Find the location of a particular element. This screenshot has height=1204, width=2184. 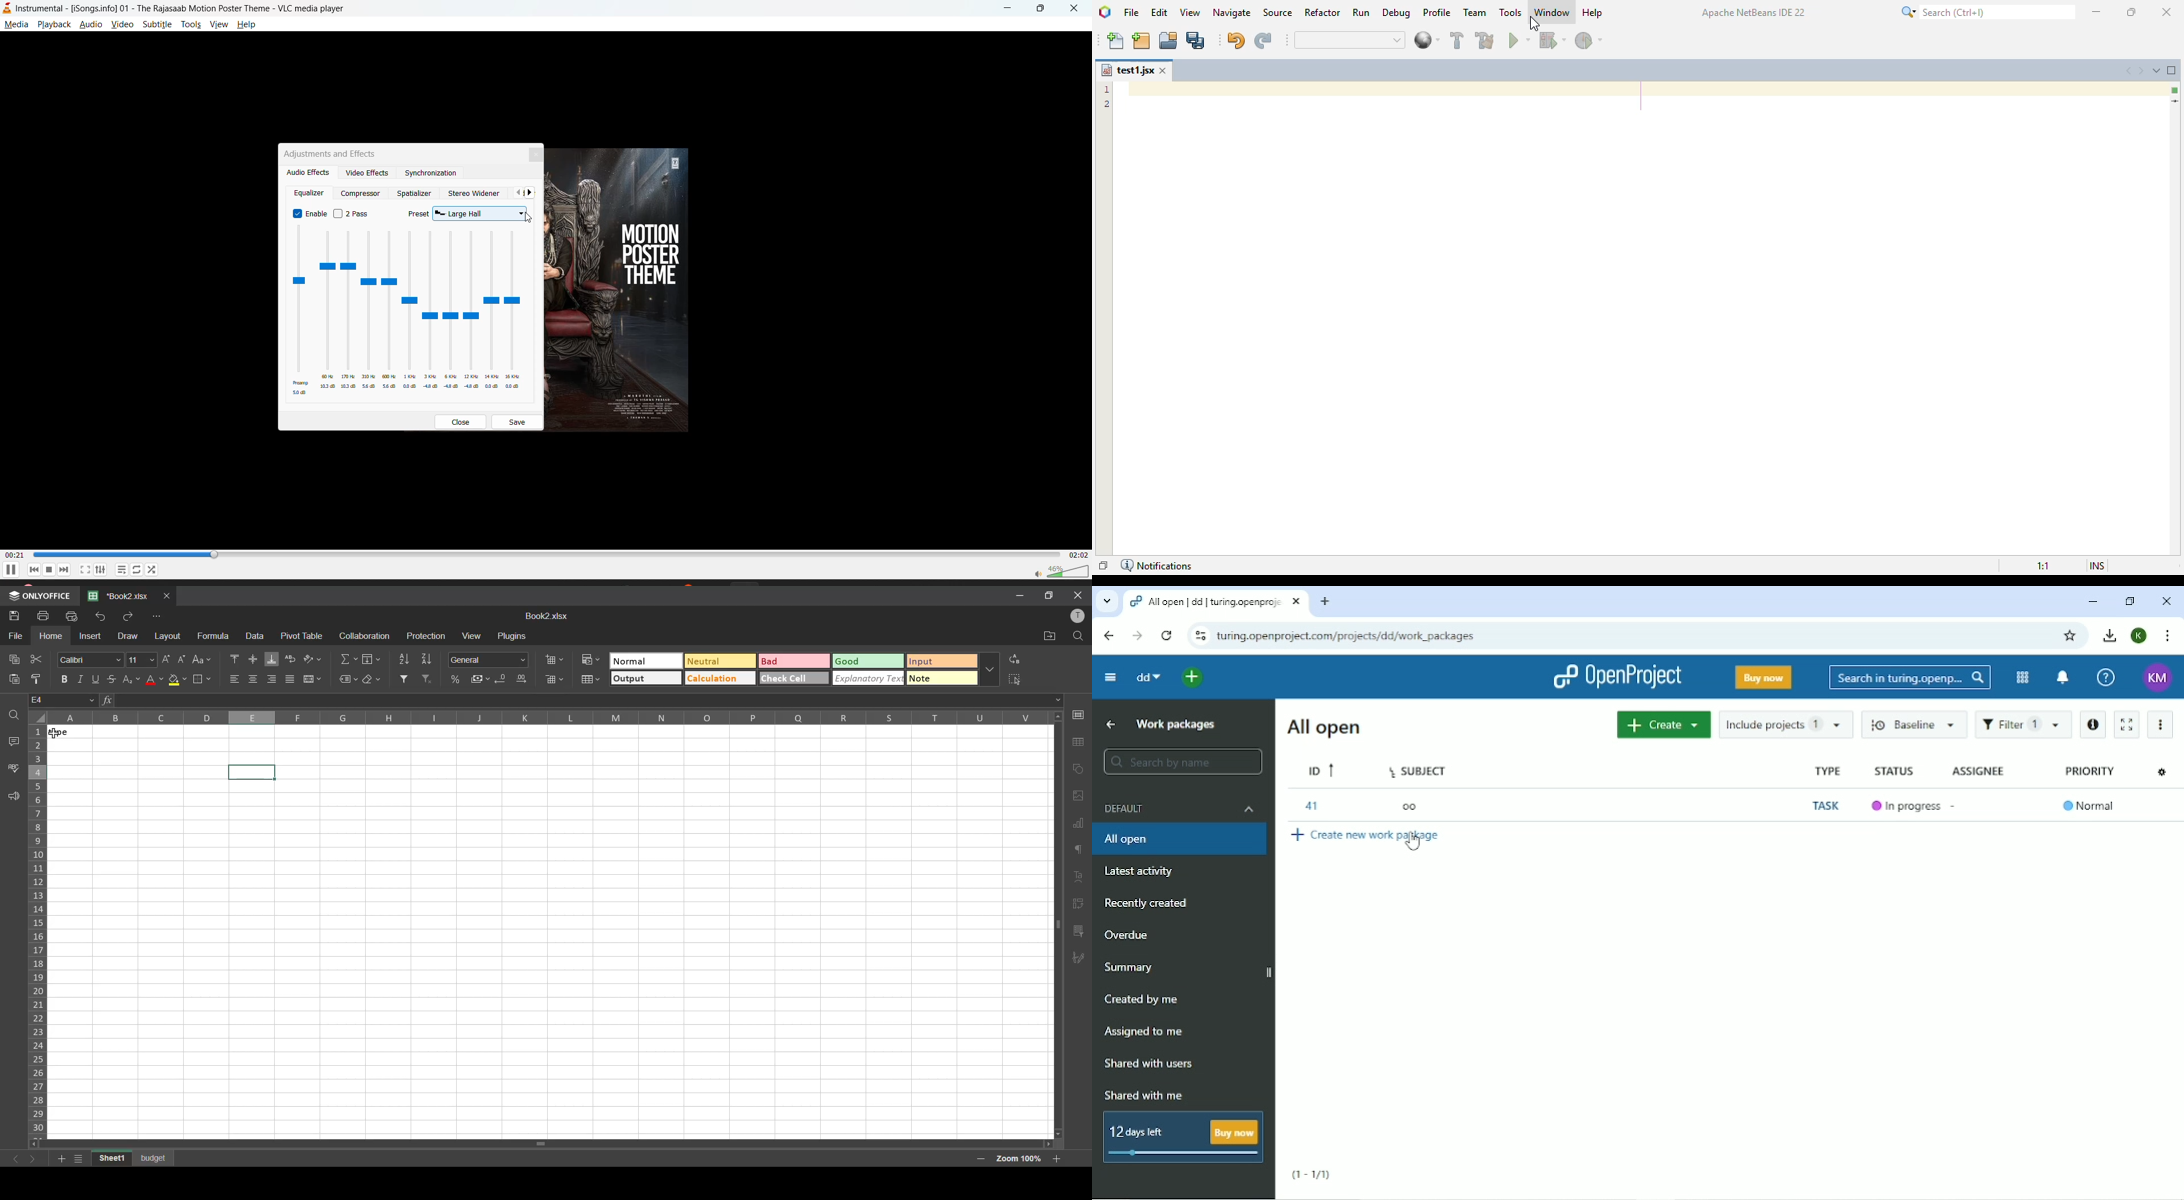

Selected cell is located at coordinates (253, 772).